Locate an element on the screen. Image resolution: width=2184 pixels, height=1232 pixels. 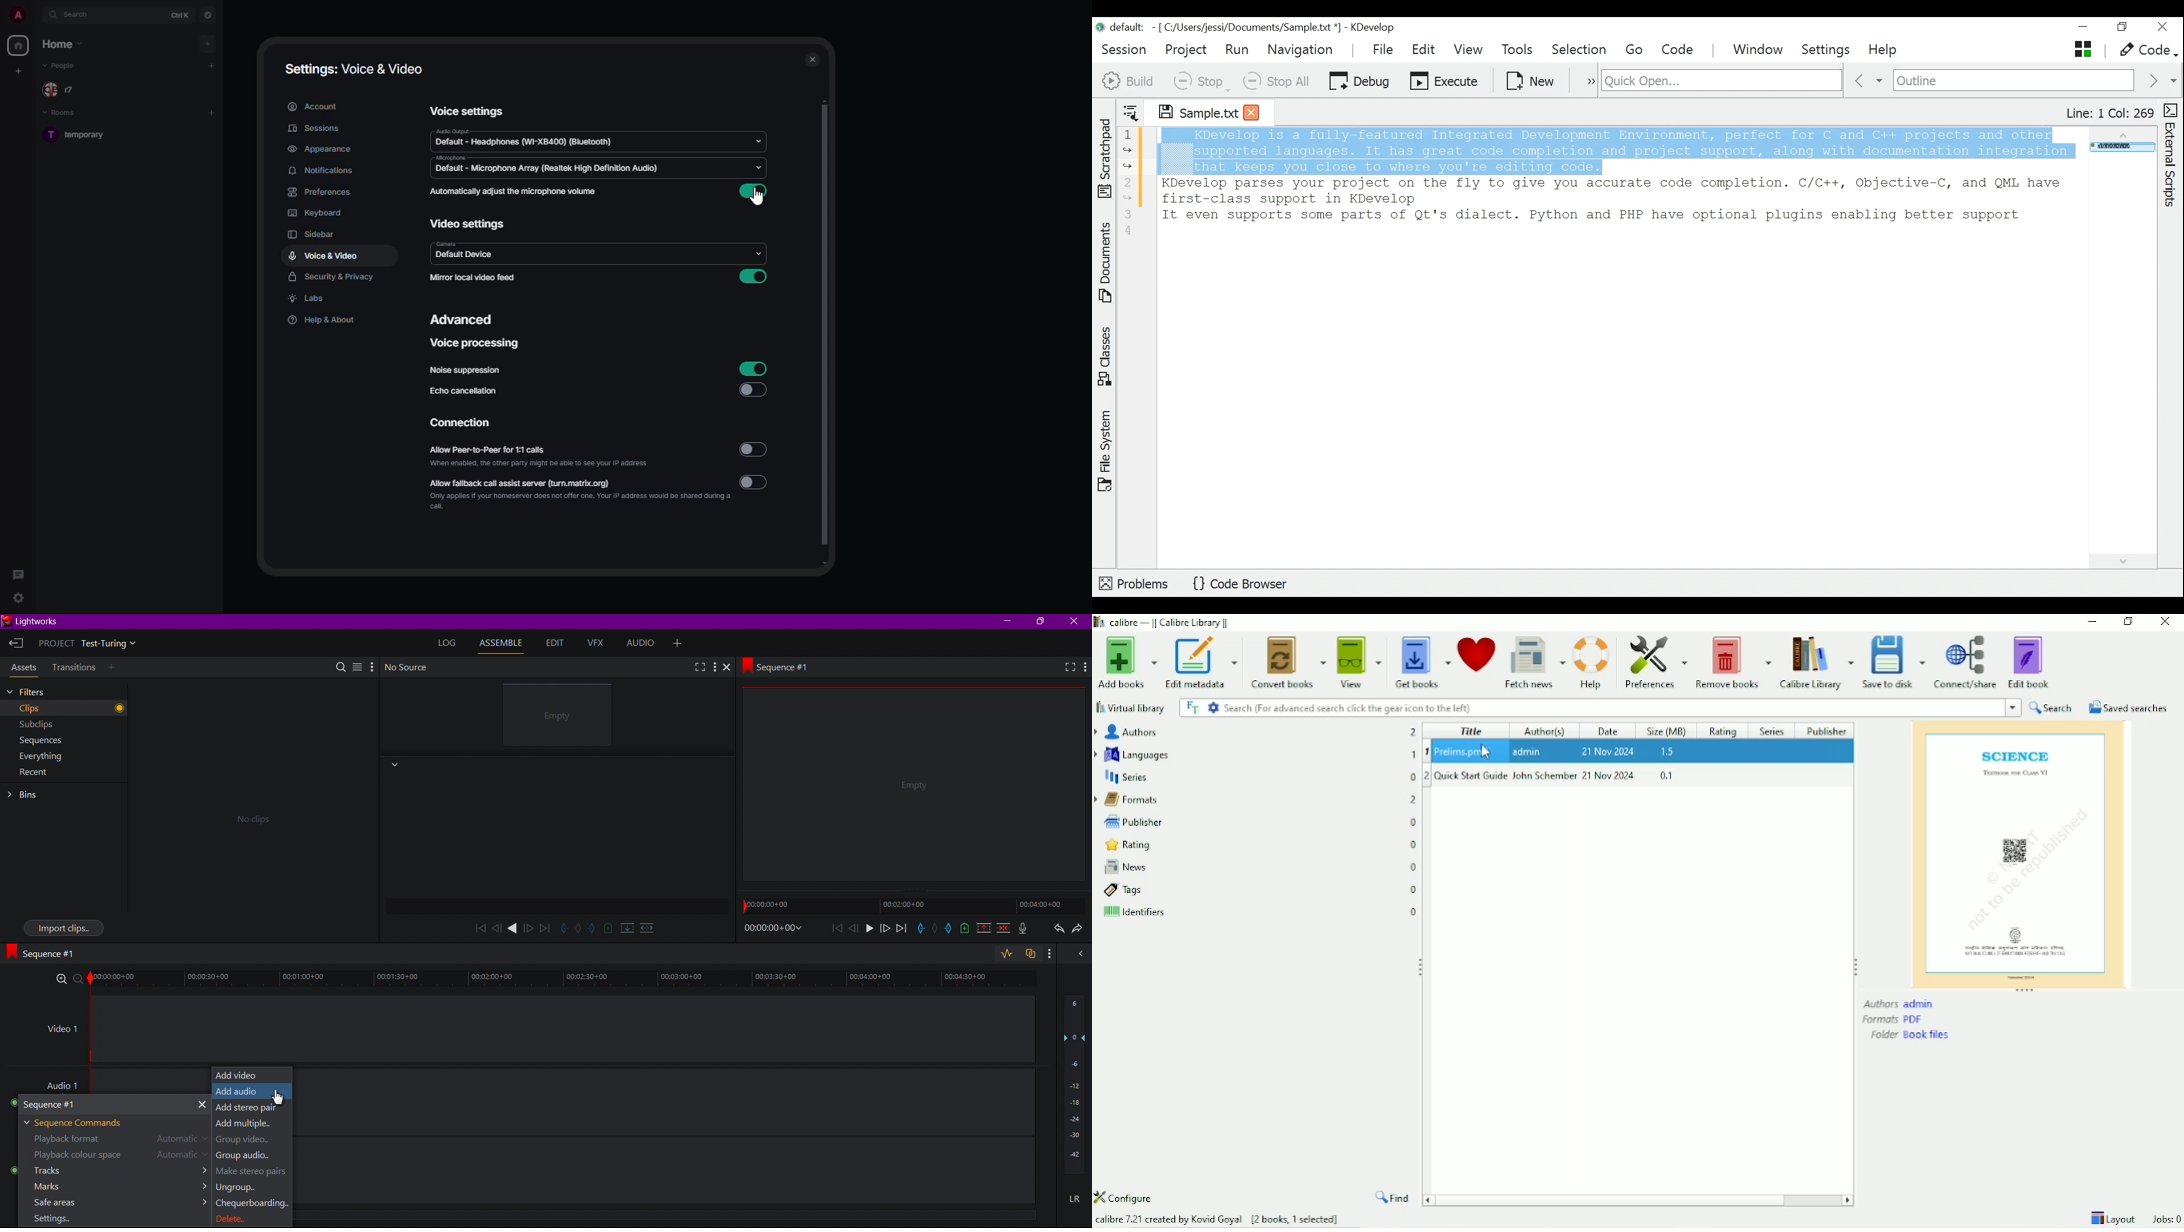
Assemble is located at coordinates (504, 643).